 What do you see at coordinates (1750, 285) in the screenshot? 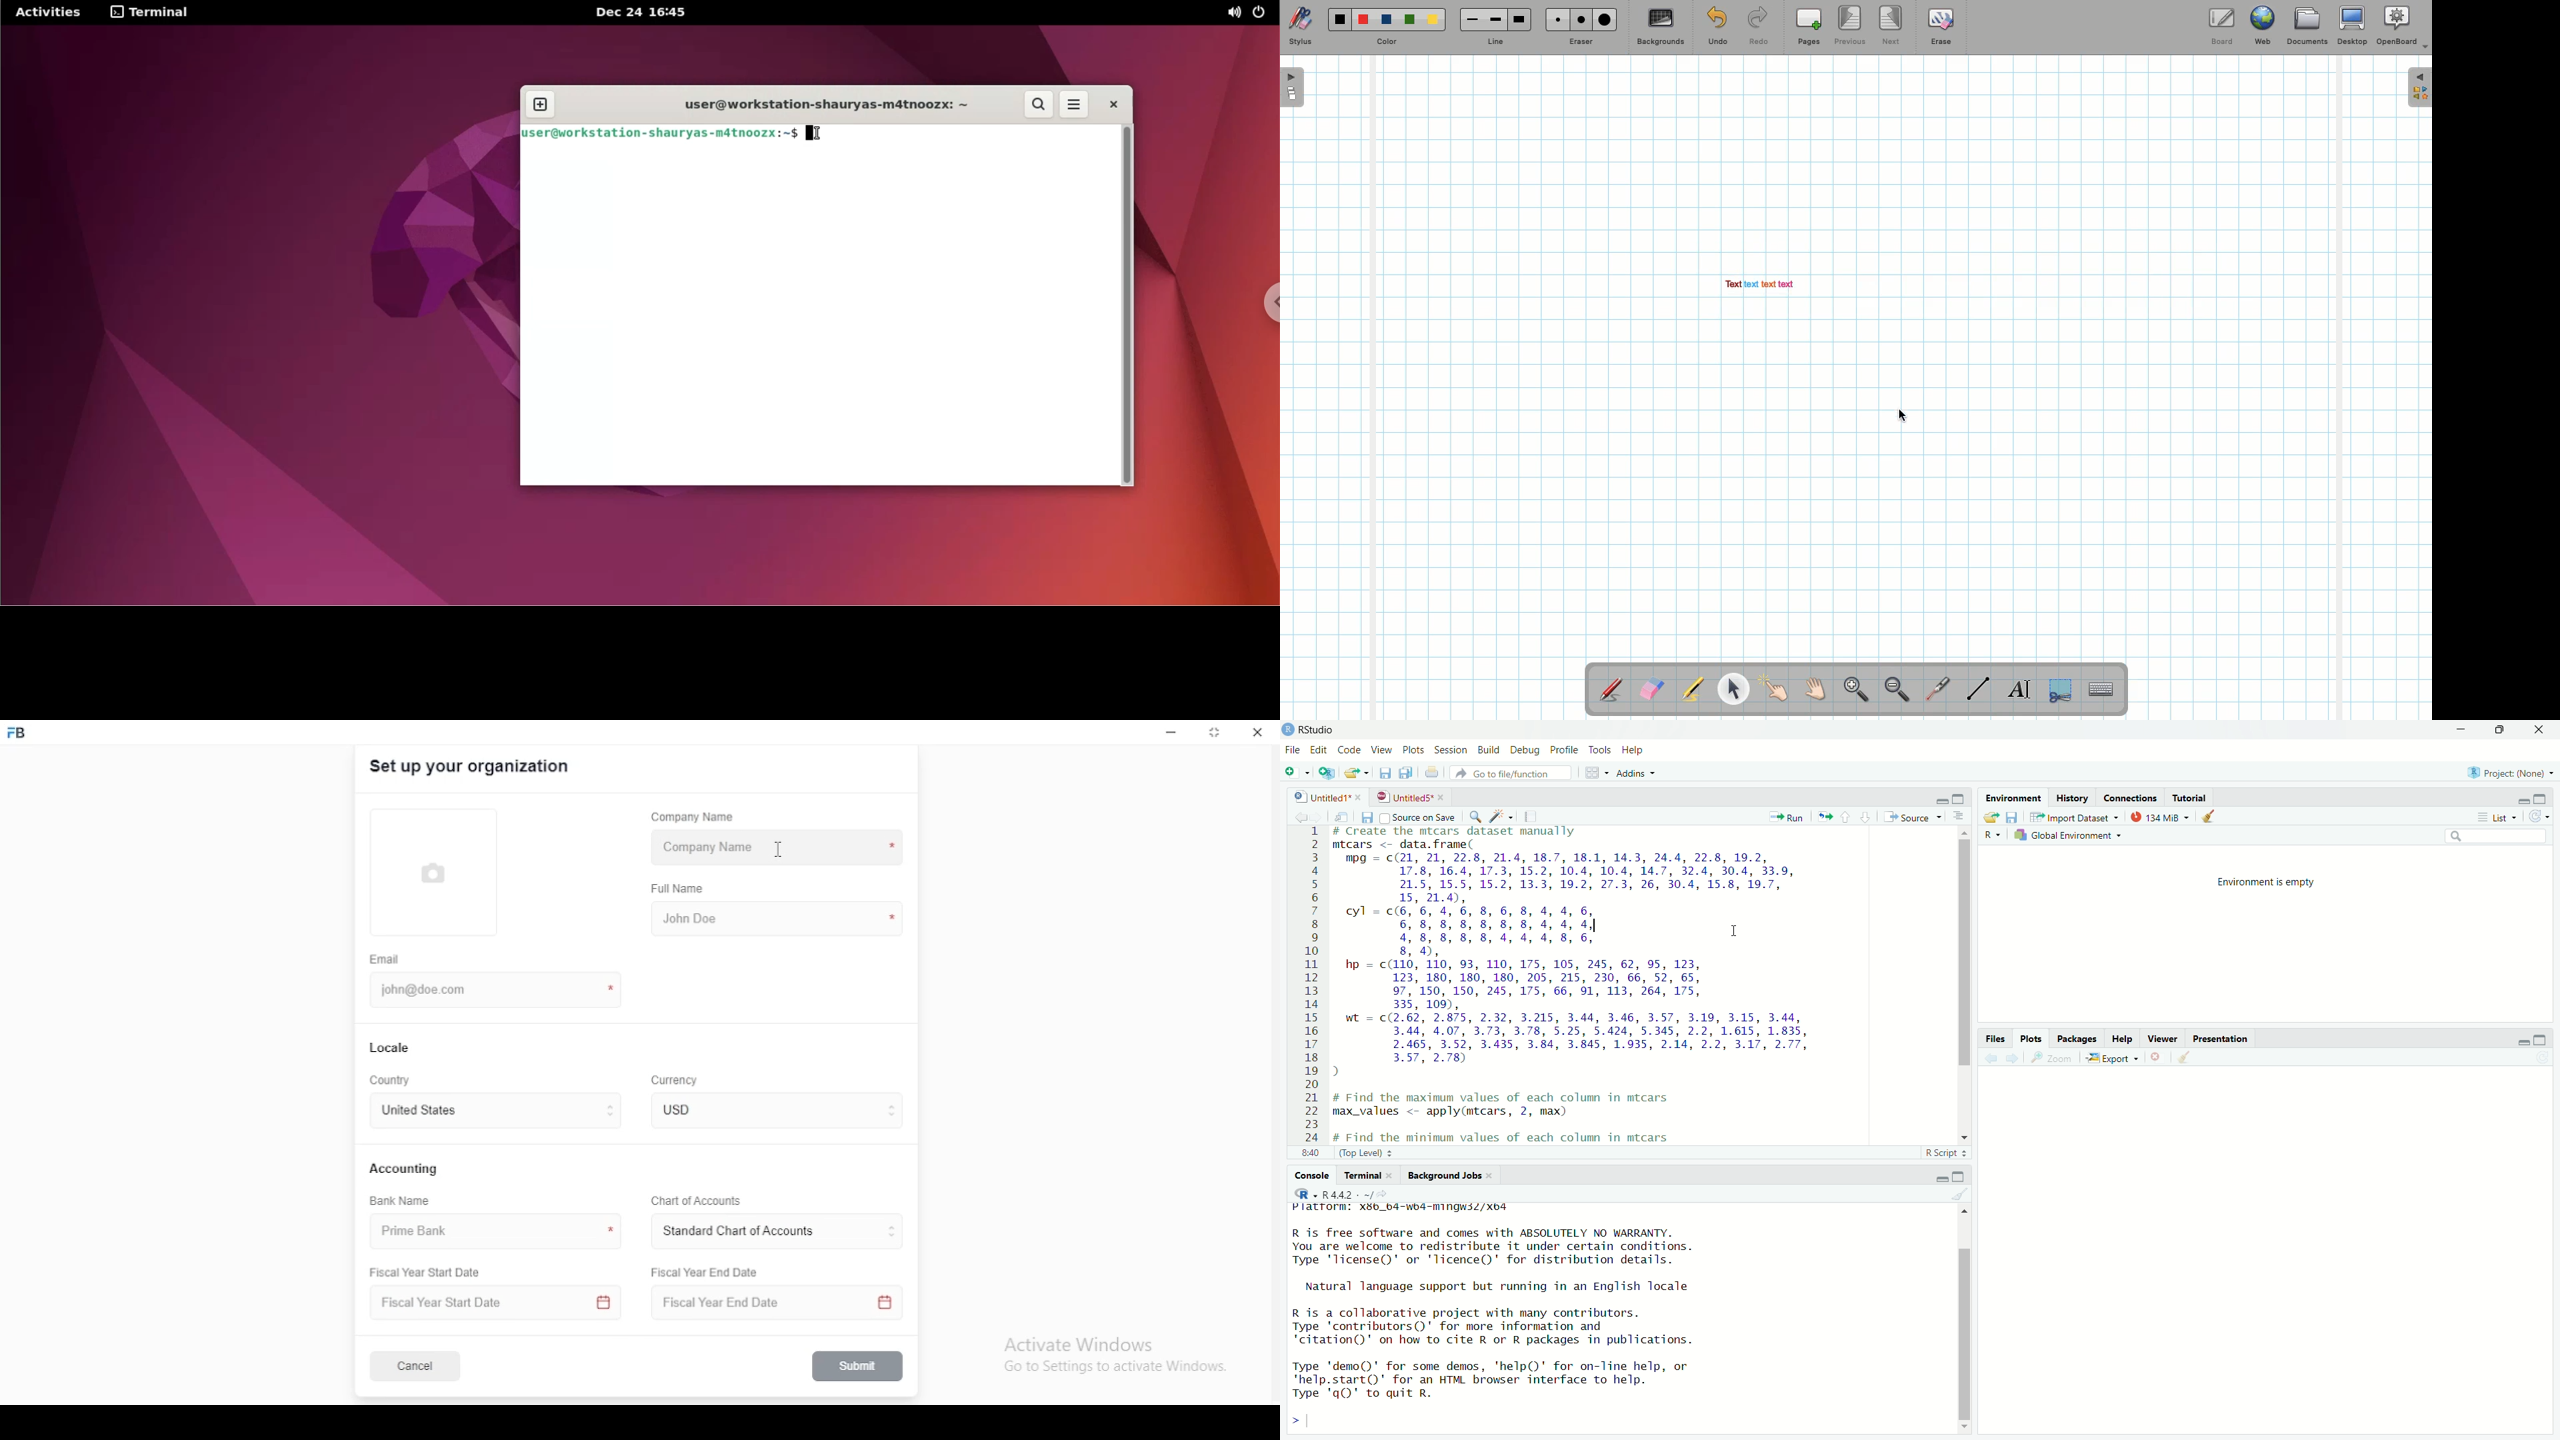
I see `text` at bounding box center [1750, 285].